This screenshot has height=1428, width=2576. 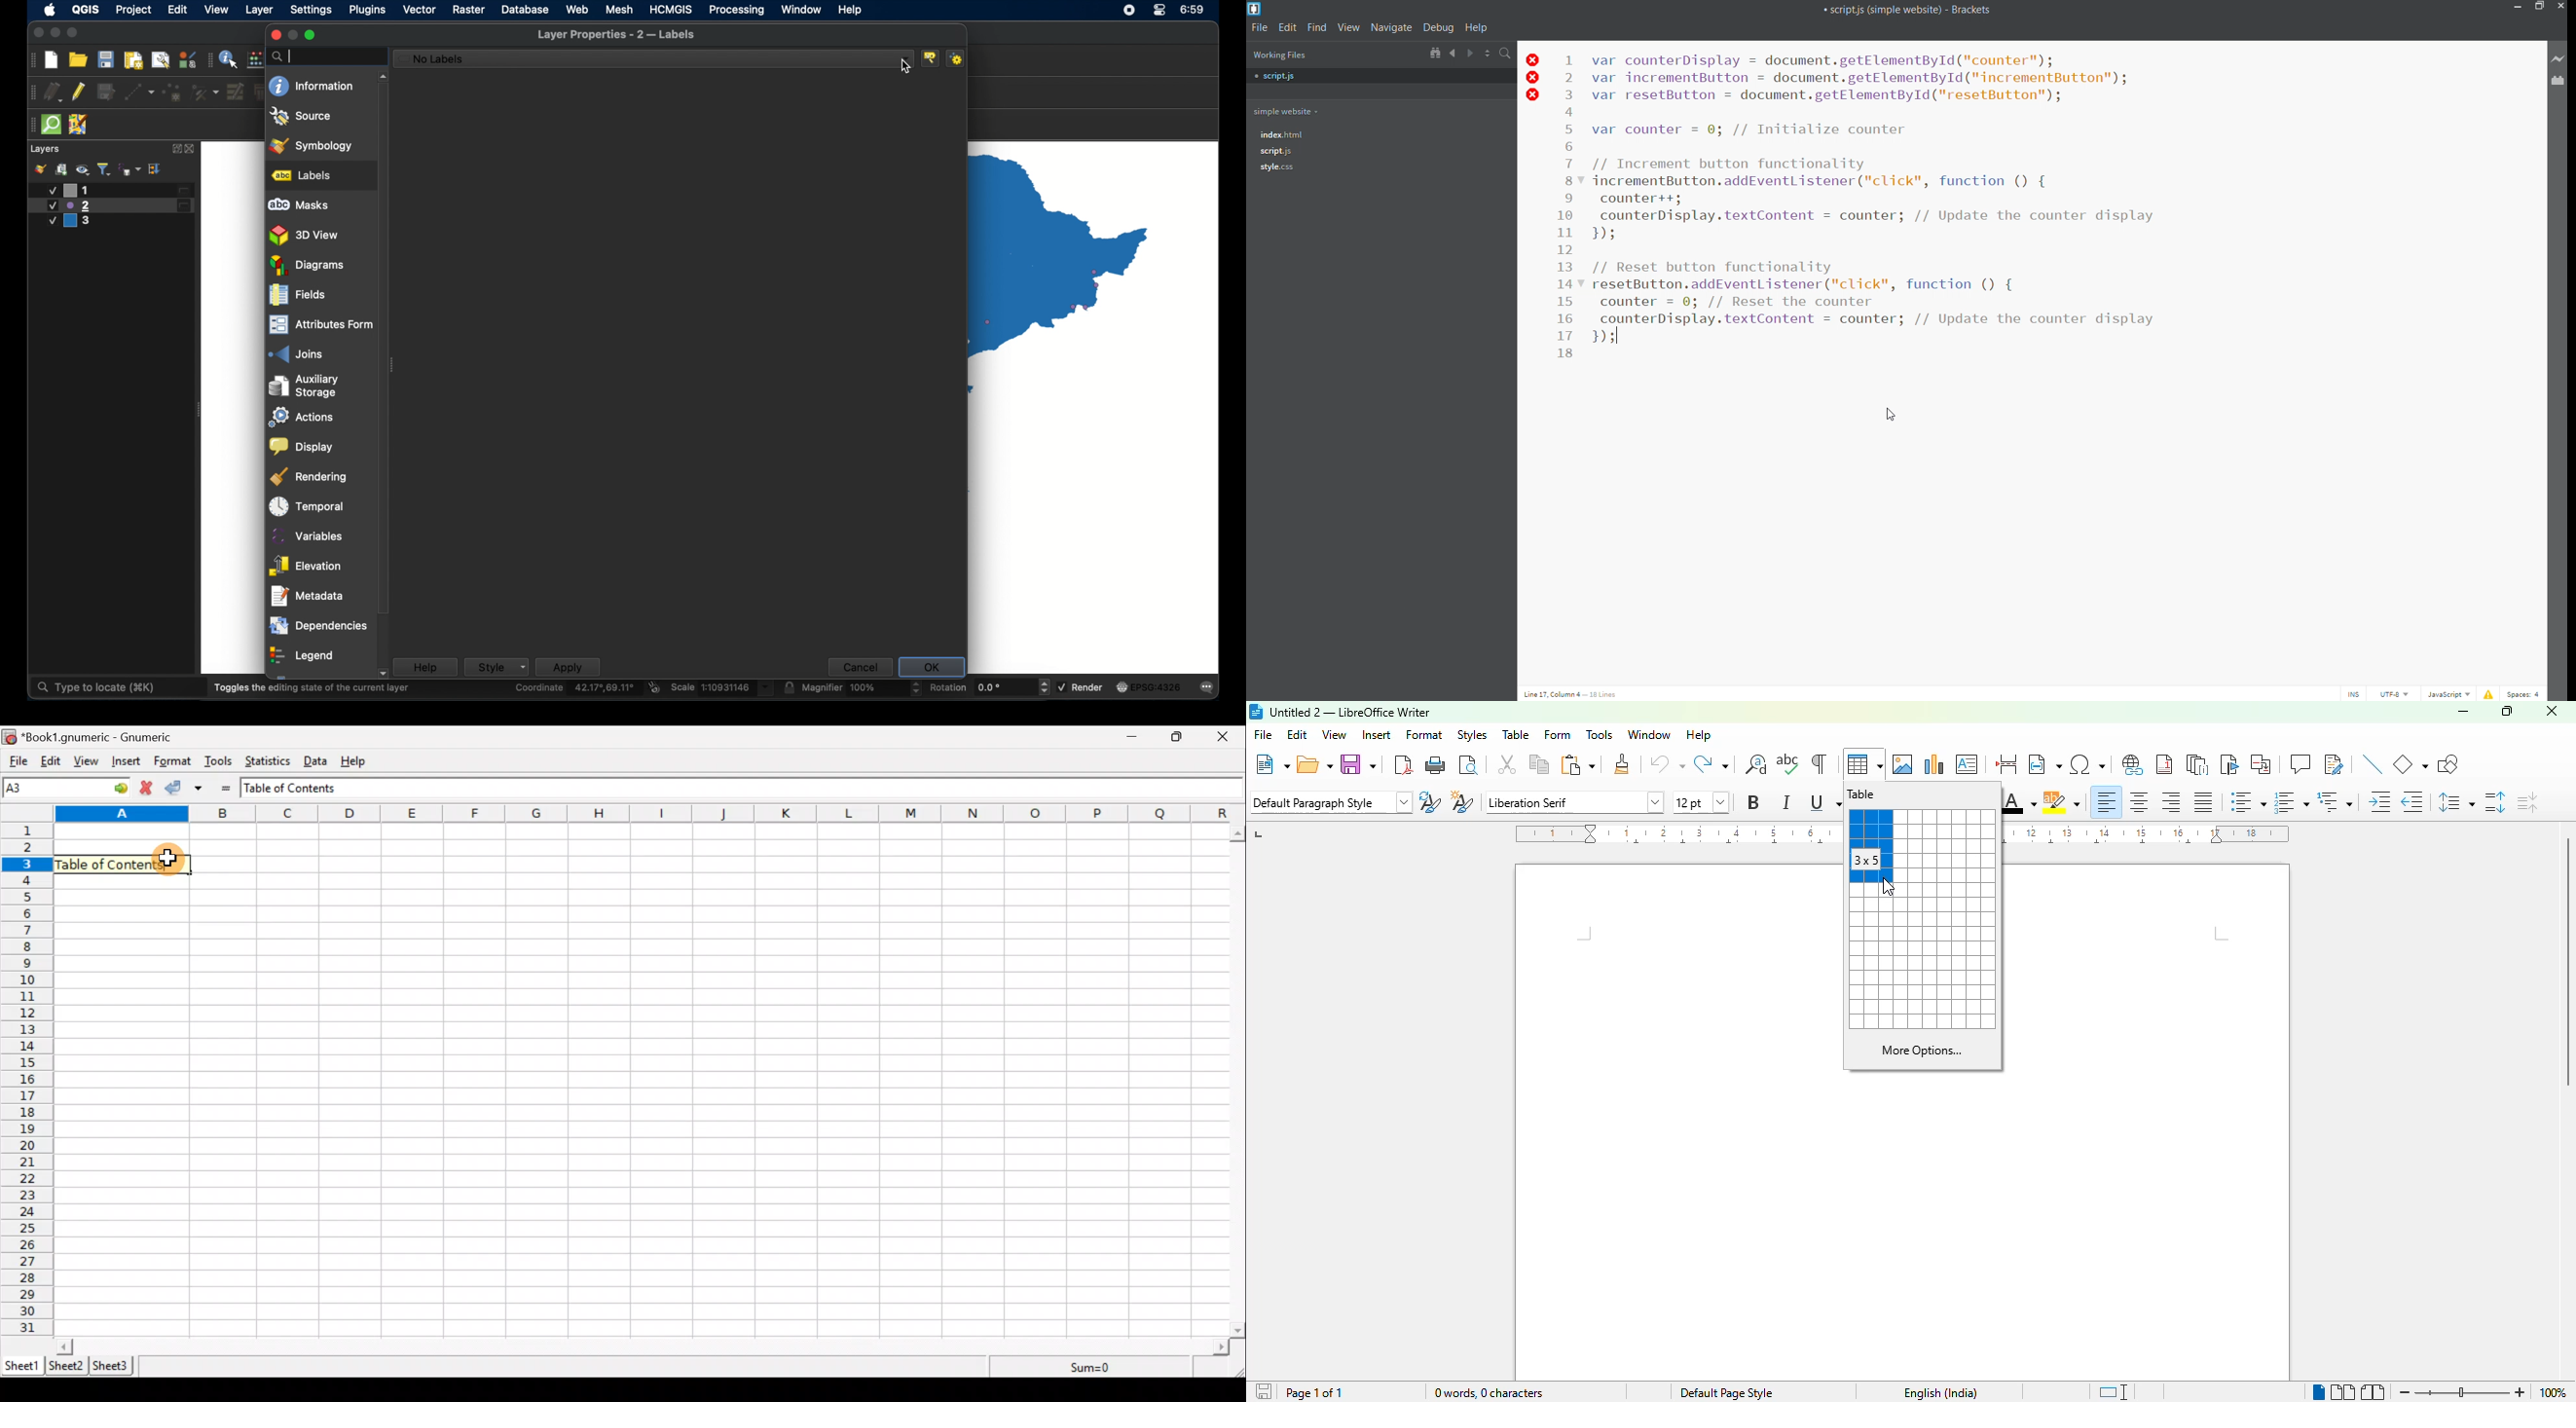 What do you see at coordinates (1437, 764) in the screenshot?
I see `print` at bounding box center [1437, 764].